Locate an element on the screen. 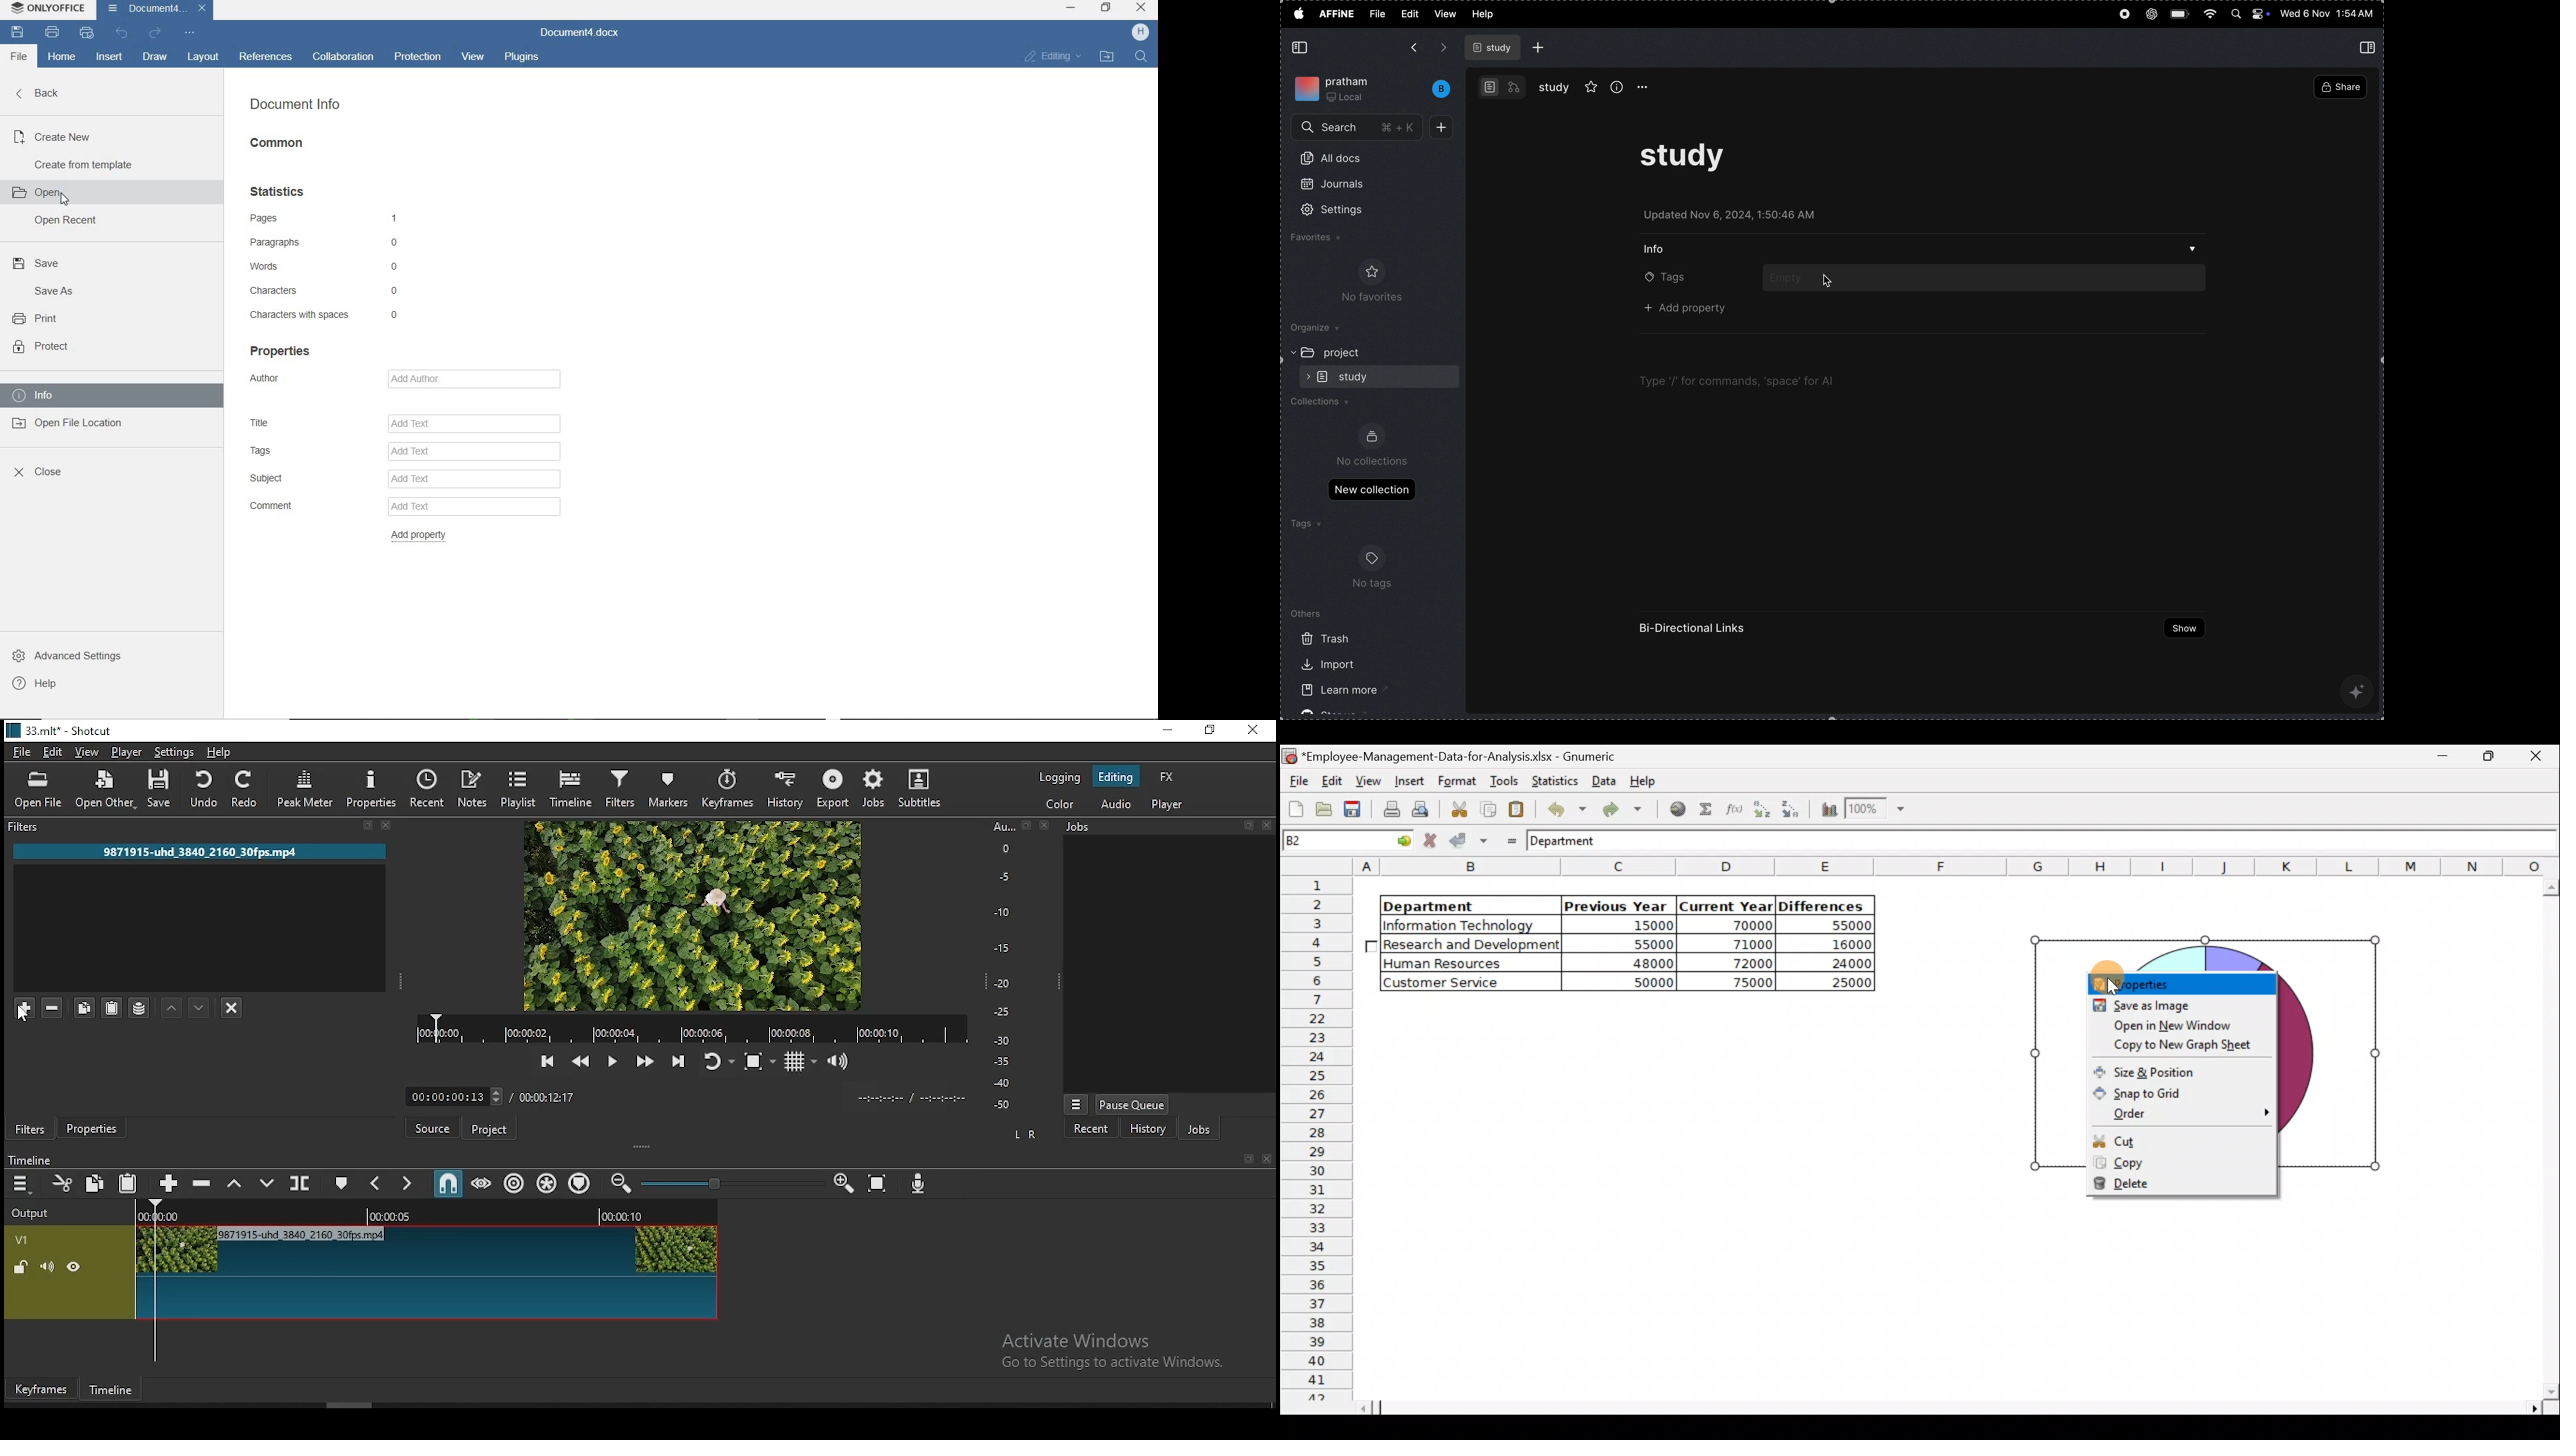  time and date is located at coordinates (2327, 14).